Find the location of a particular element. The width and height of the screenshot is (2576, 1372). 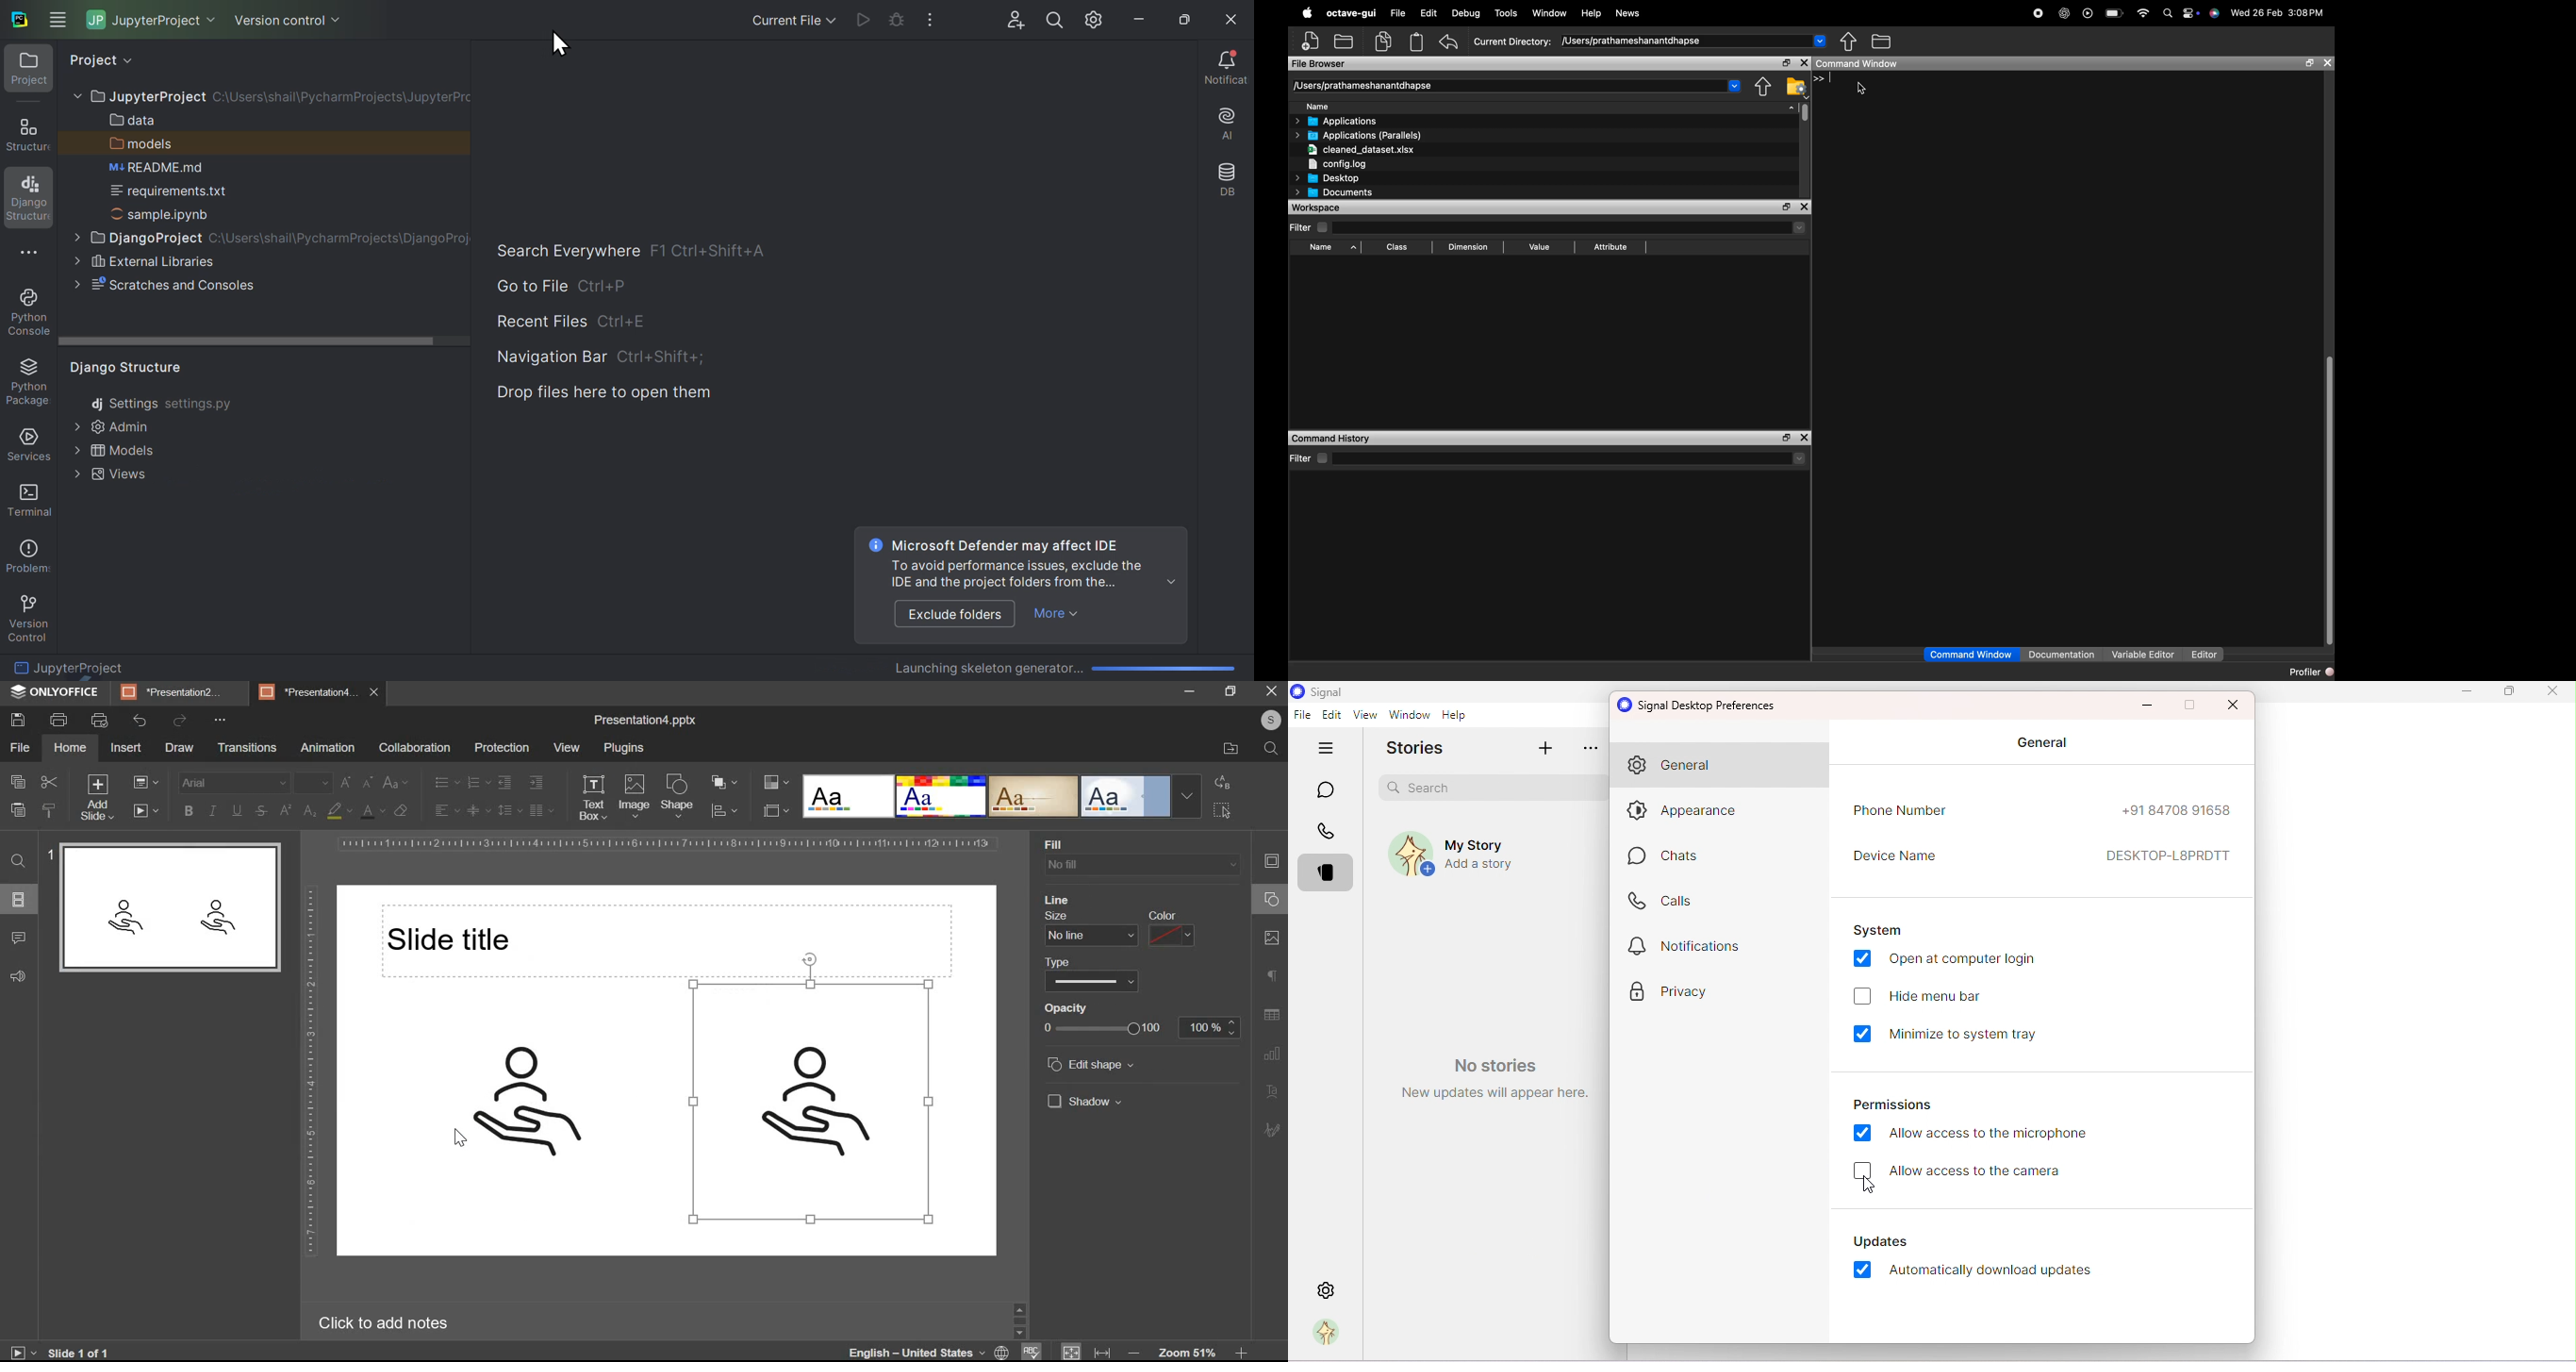

Close is located at coordinates (2551, 692).